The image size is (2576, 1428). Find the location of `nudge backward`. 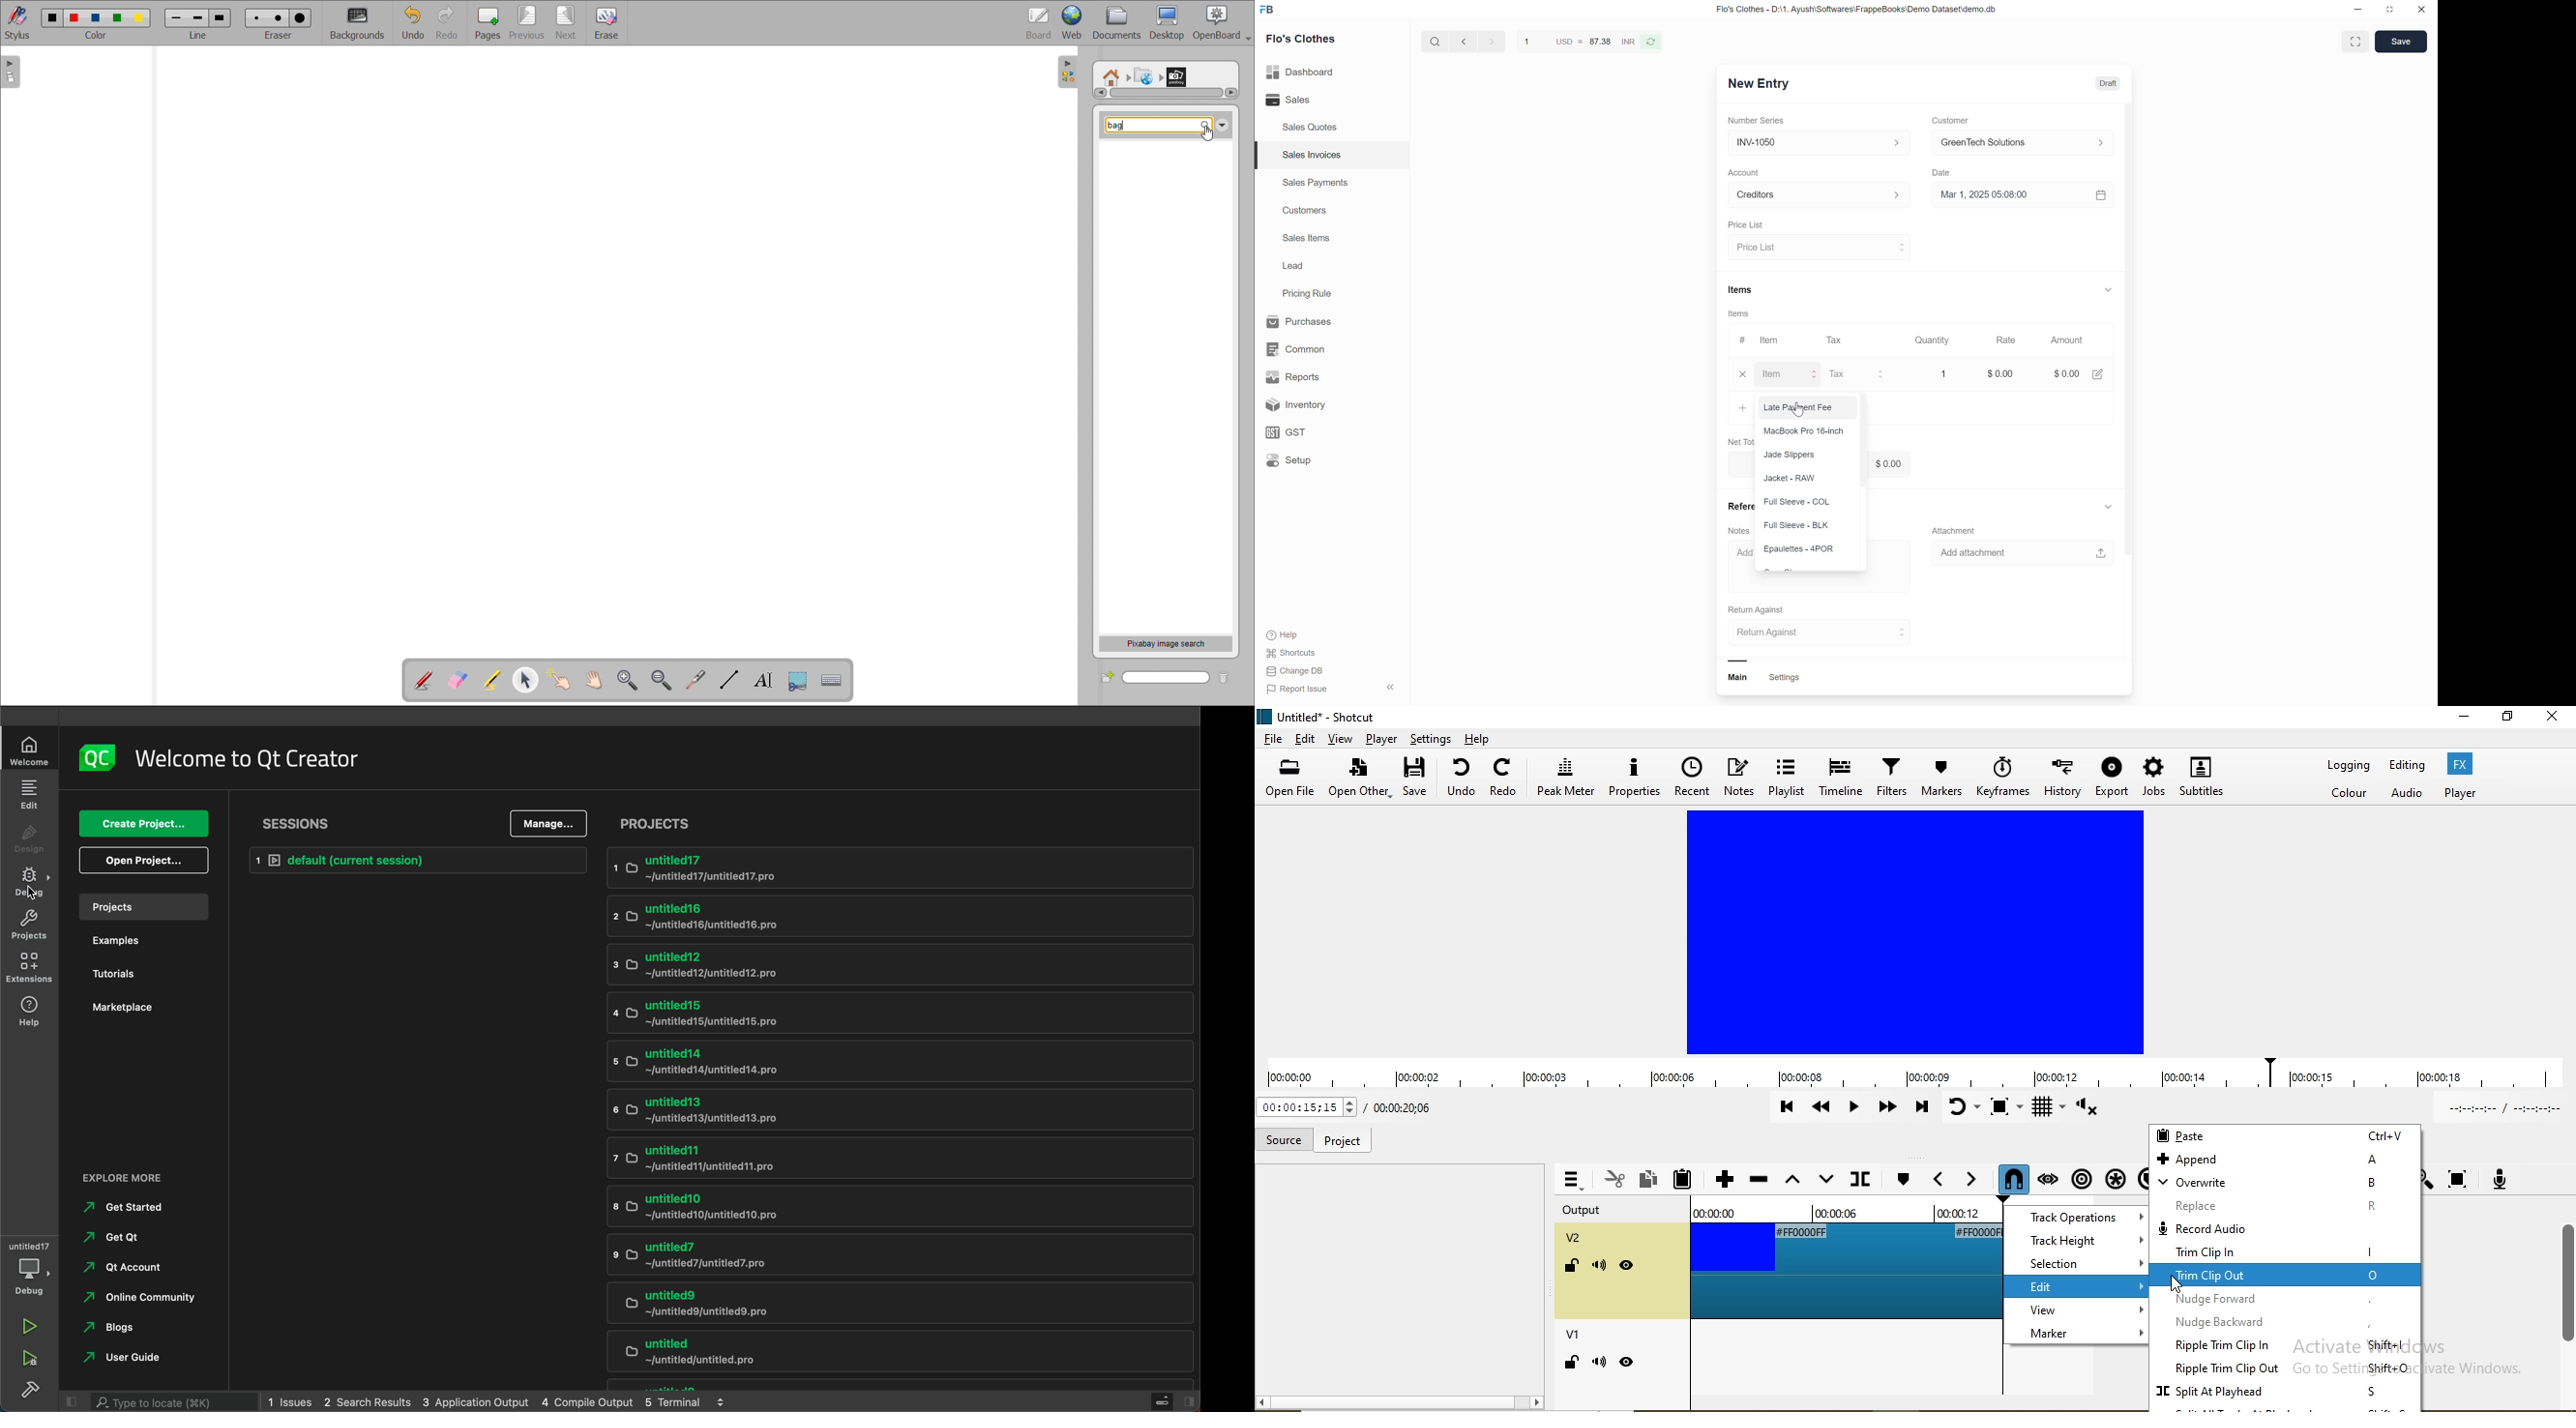

nudge backward is located at coordinates (2287, 1325).